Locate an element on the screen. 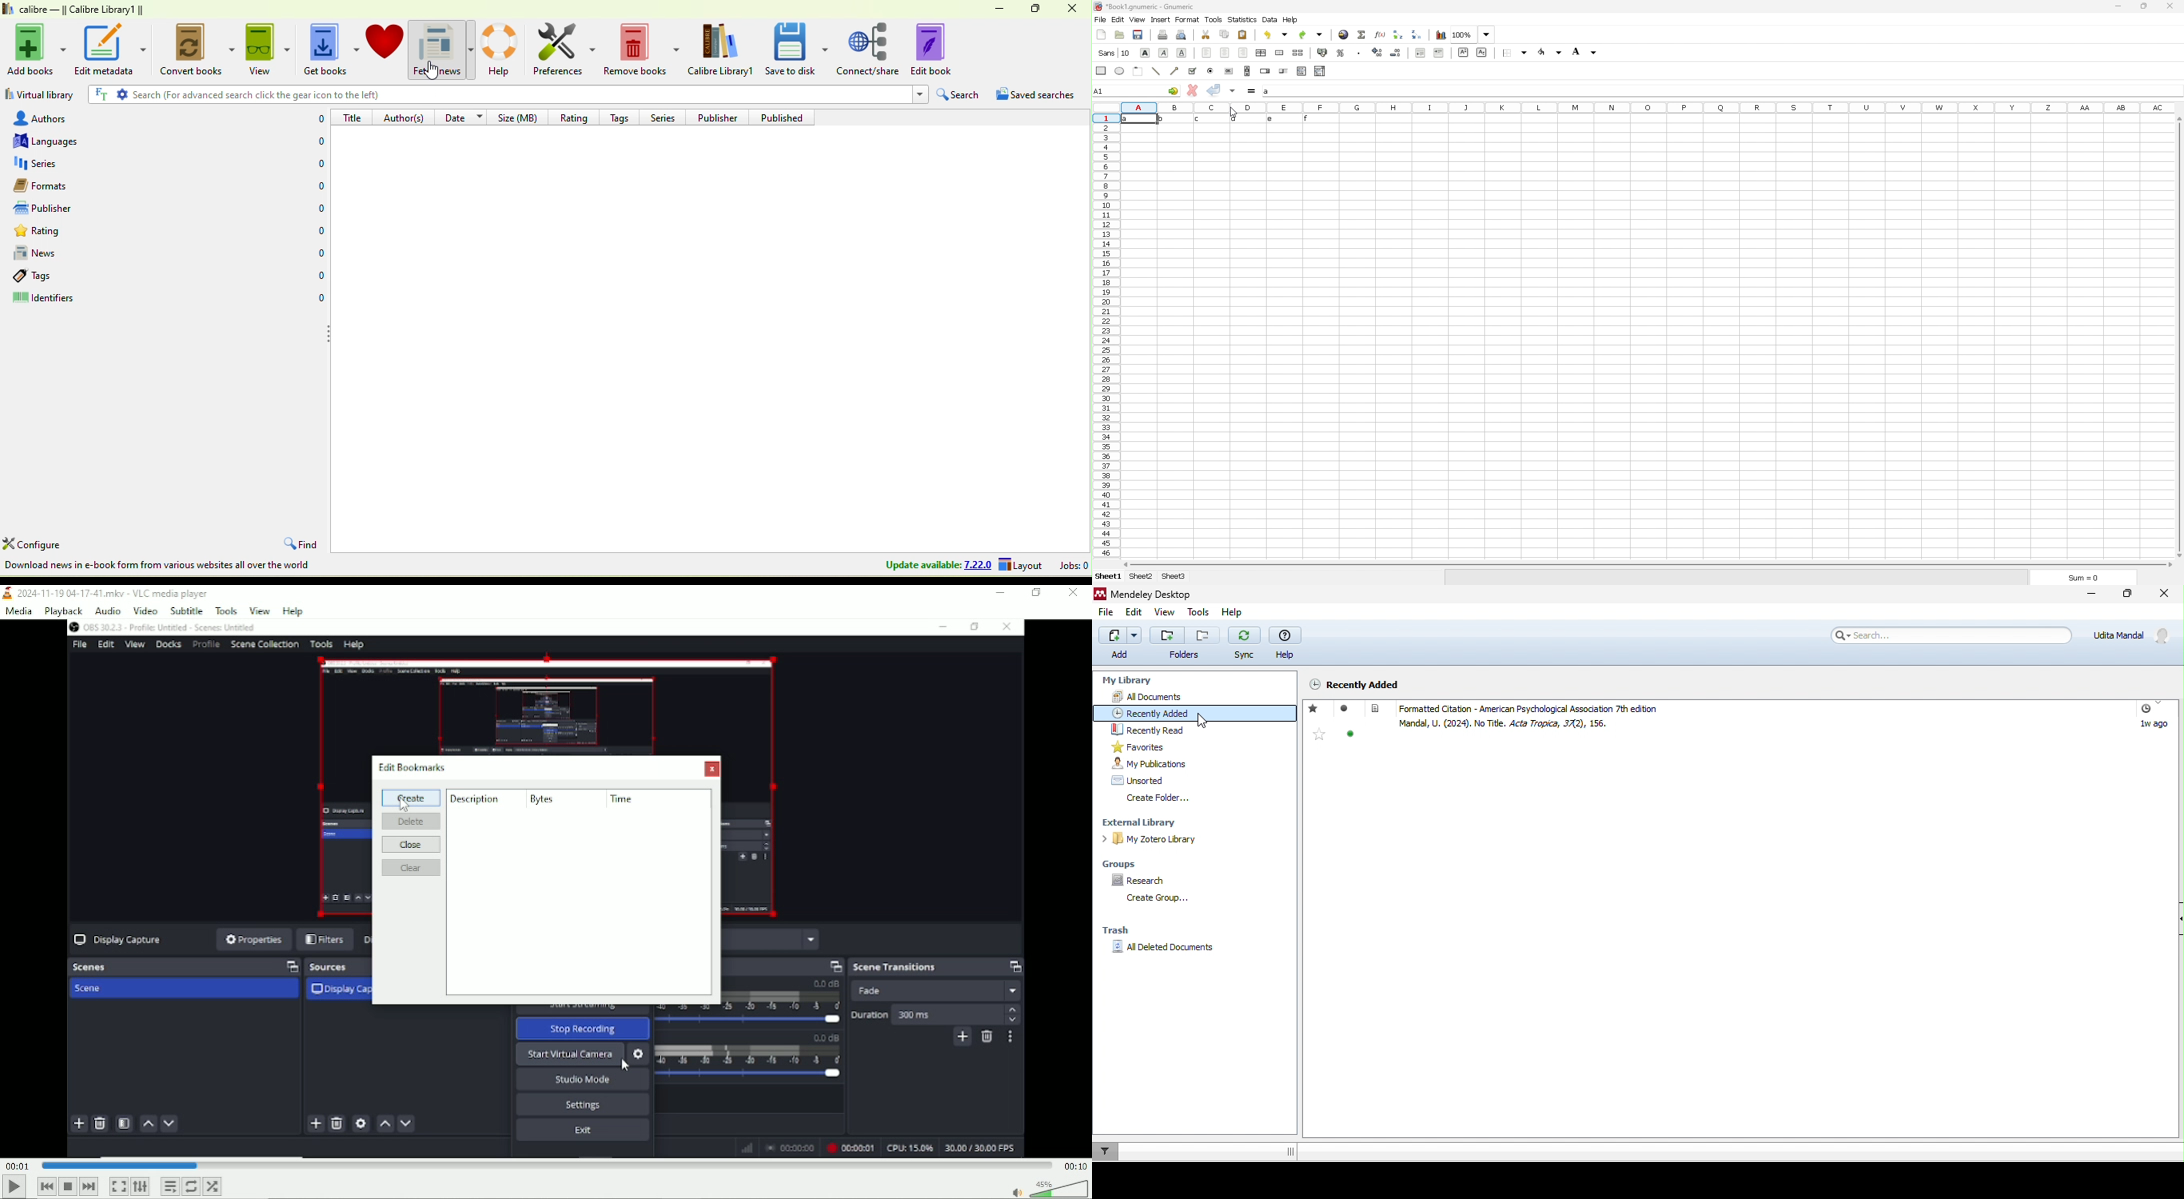 This screenshot has width=2184, height=1204. 0 is located at coordinates (318, 211).